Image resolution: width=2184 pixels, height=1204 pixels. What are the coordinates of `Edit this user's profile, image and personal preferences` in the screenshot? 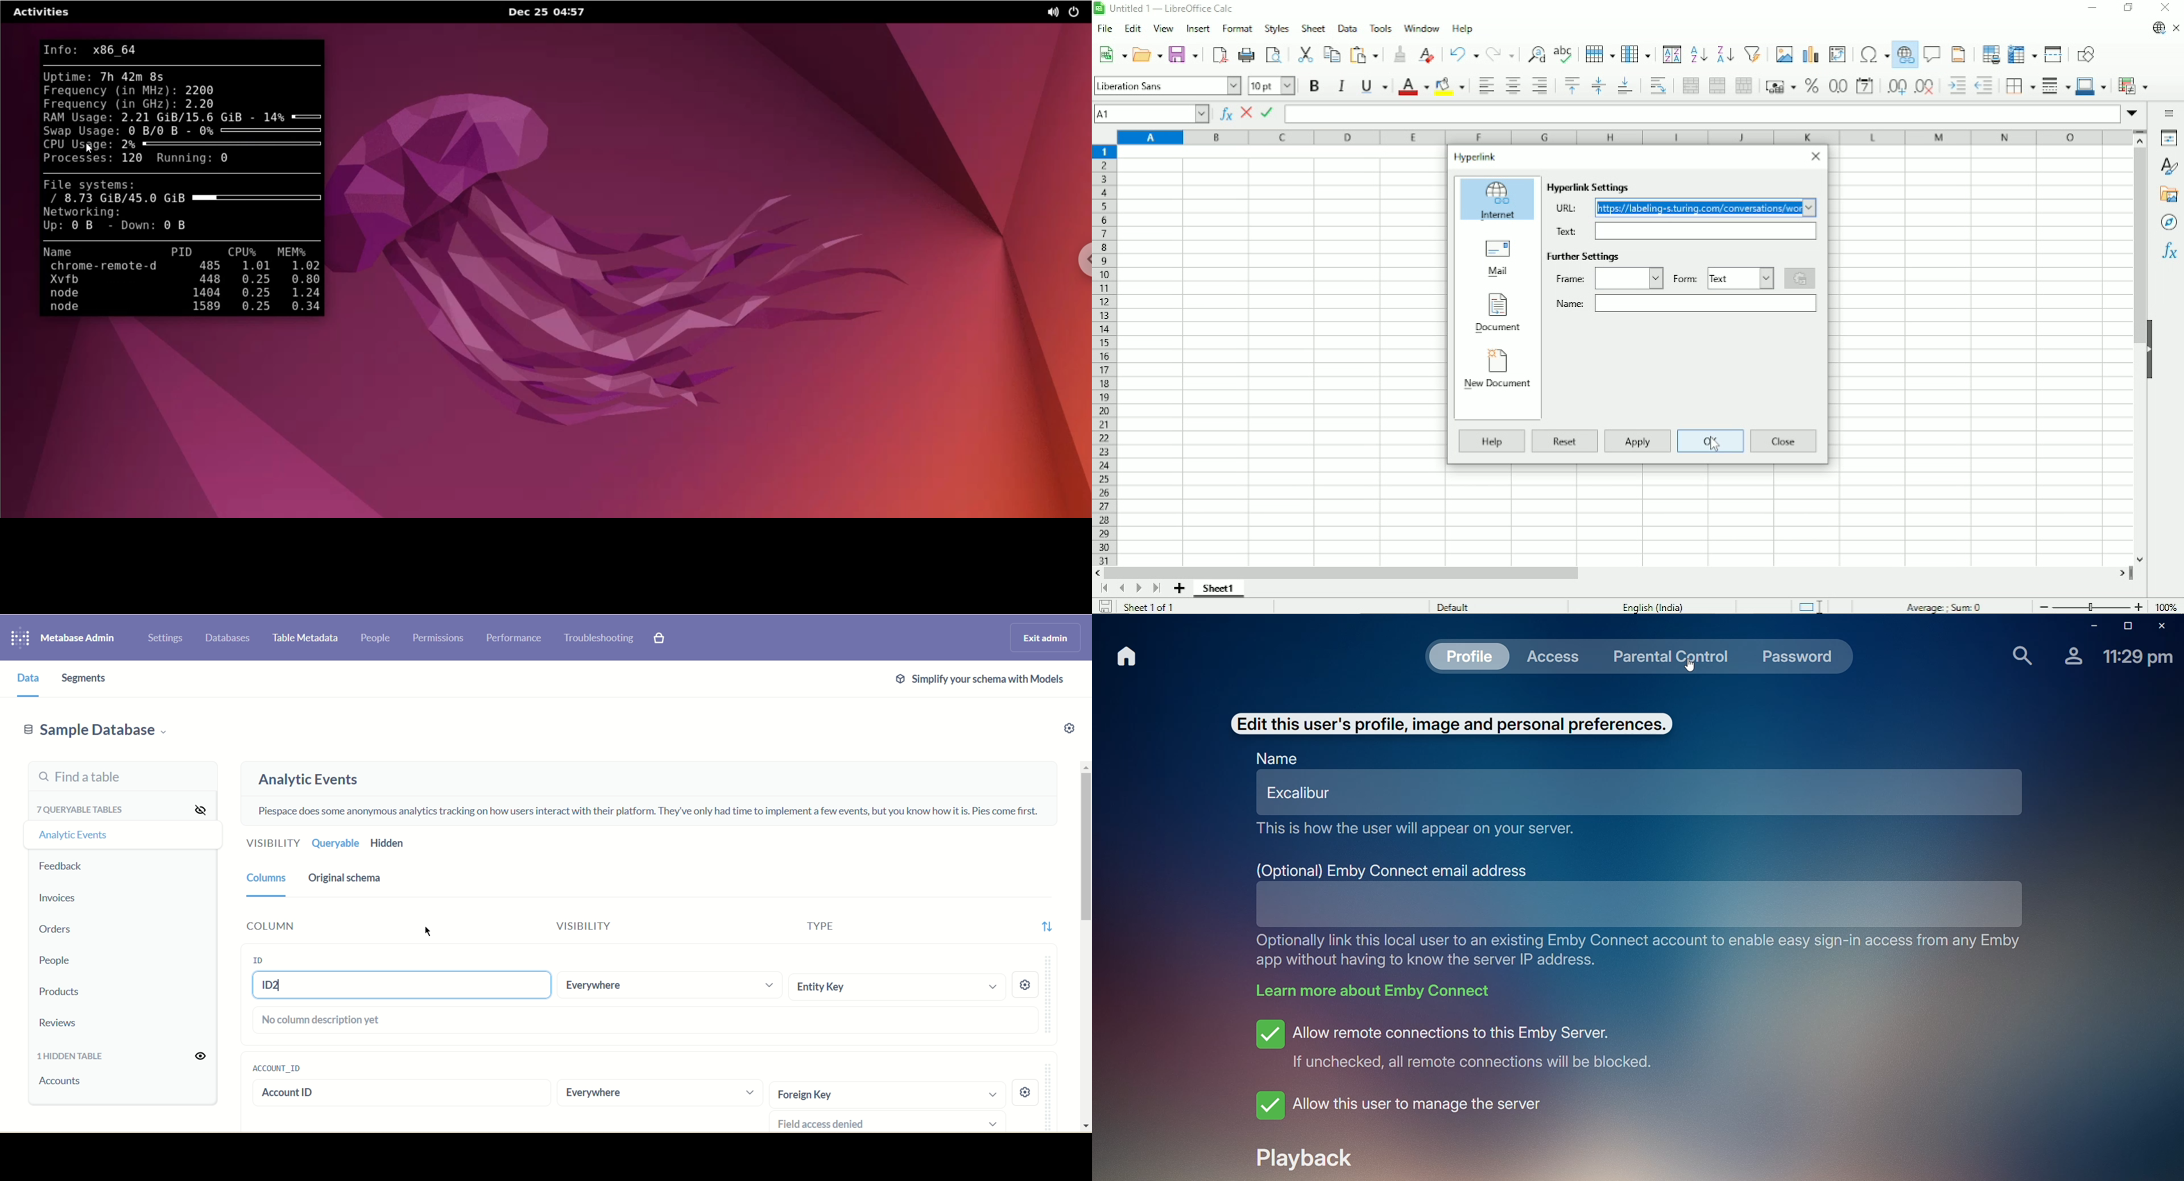 It's located at (1450, 723).